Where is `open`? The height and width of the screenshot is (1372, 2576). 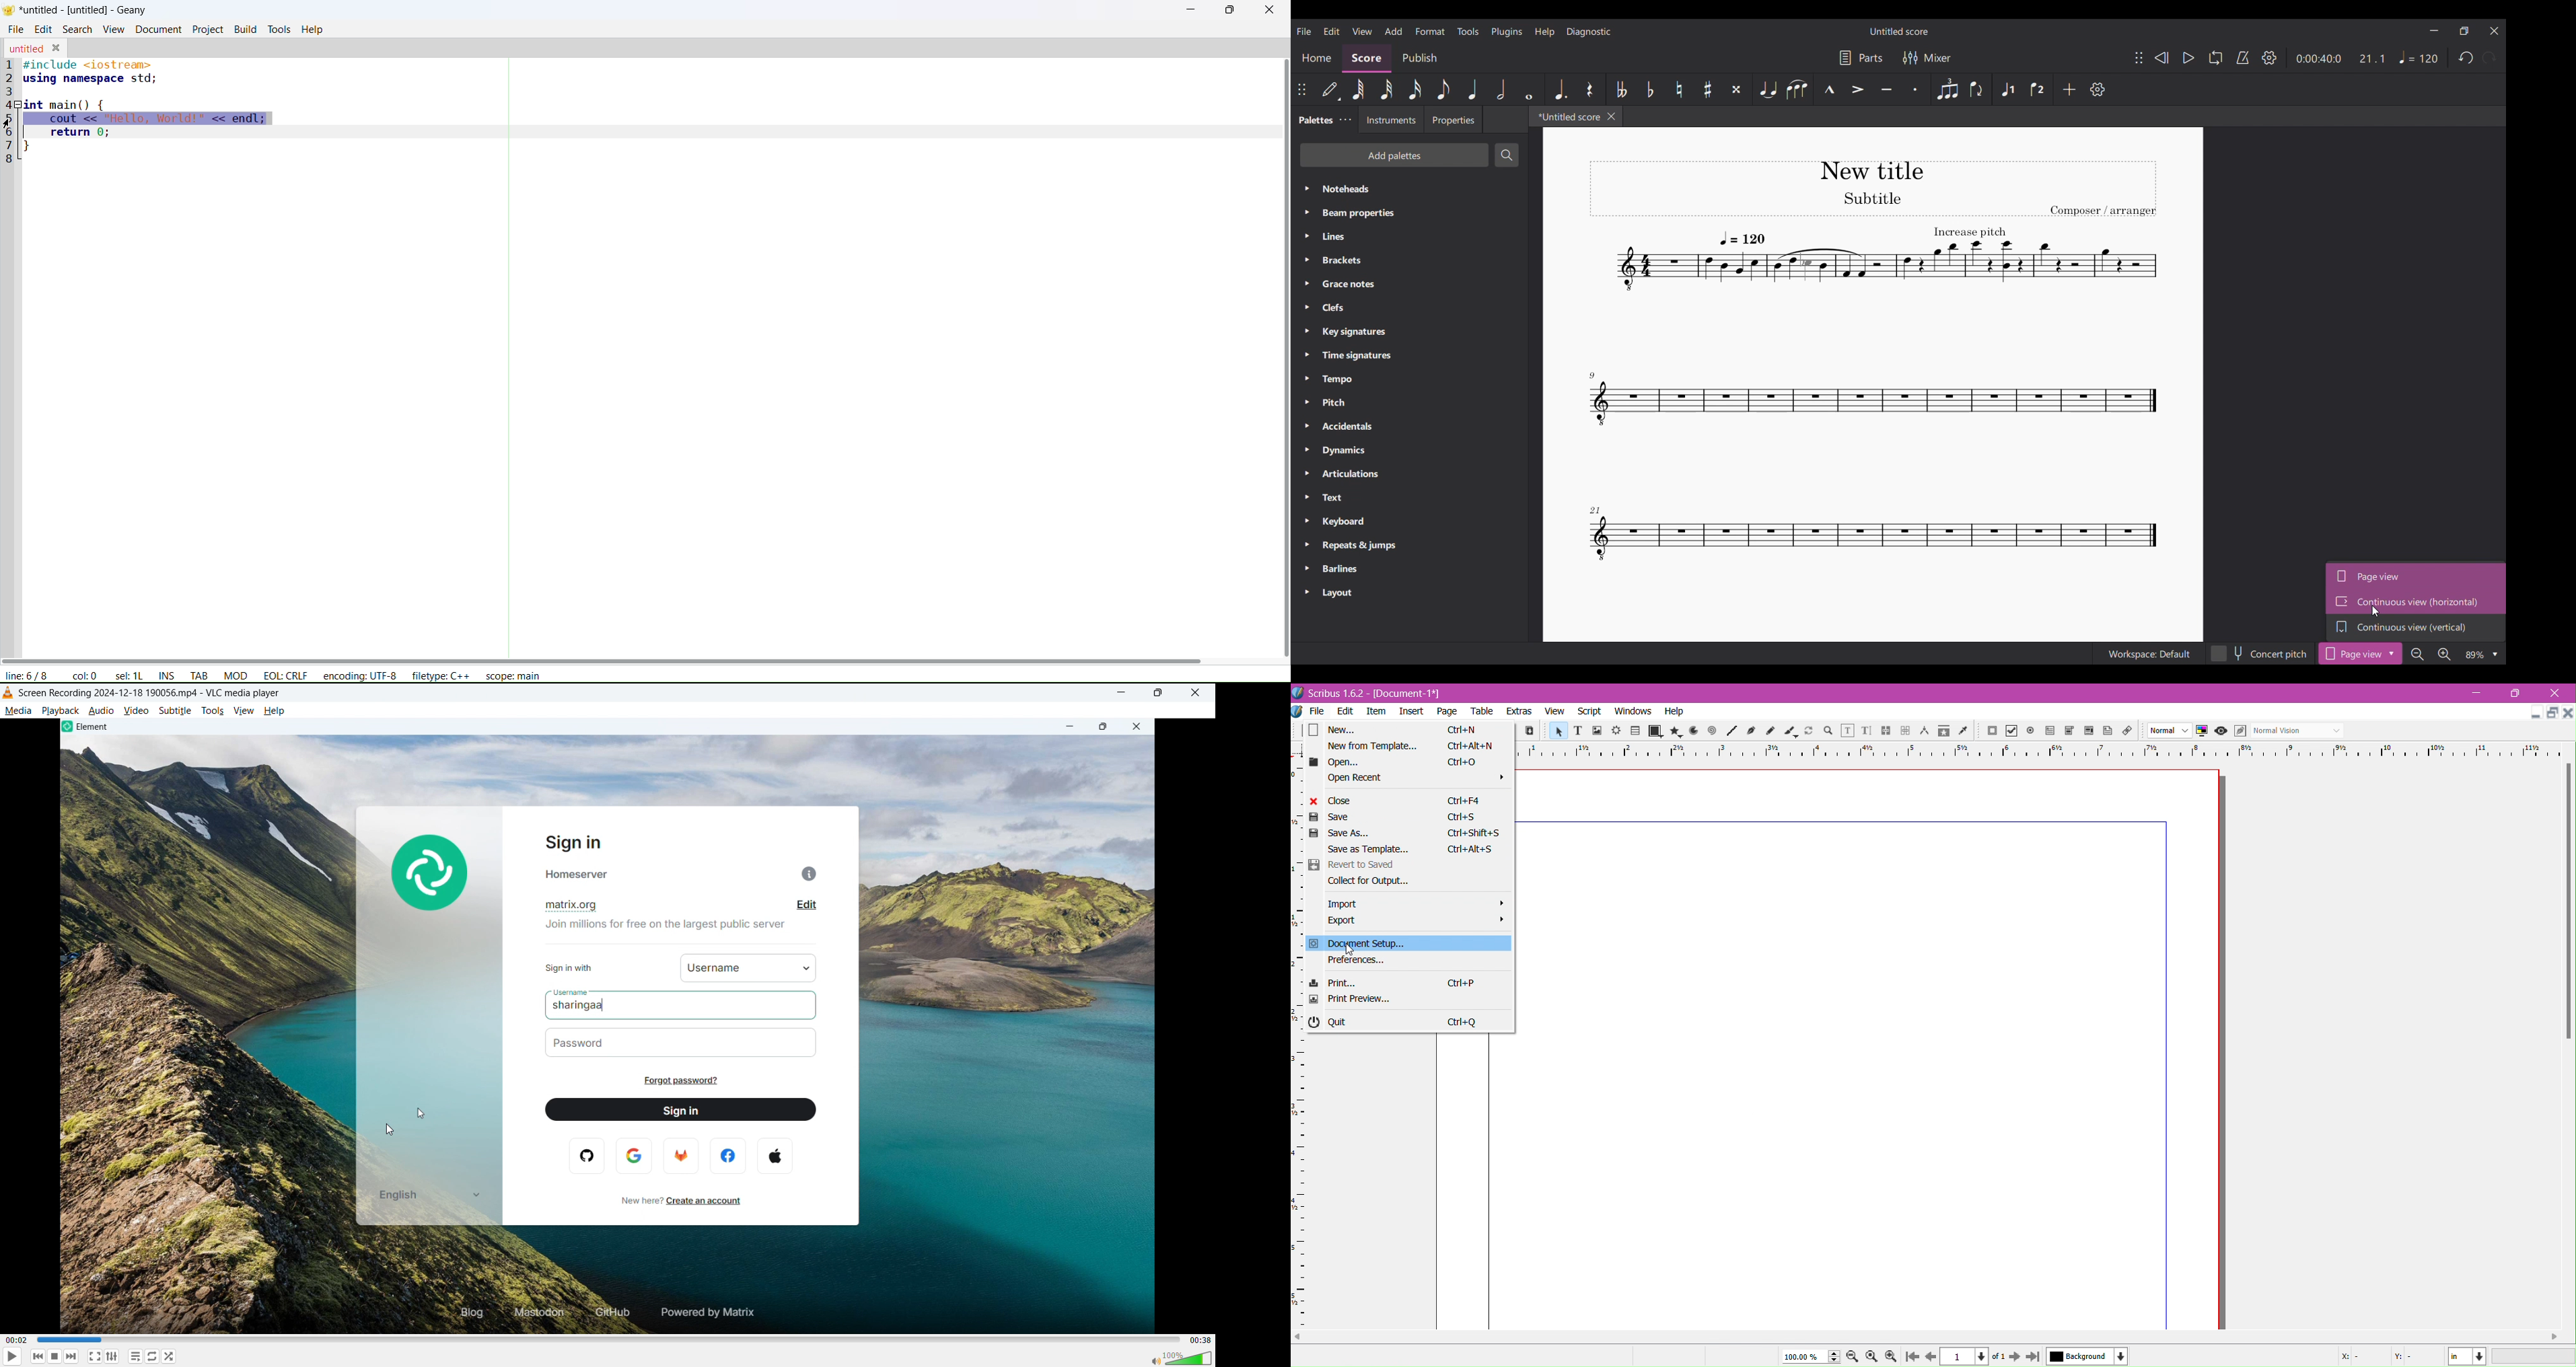 open is located at coordinates (1334, 763).